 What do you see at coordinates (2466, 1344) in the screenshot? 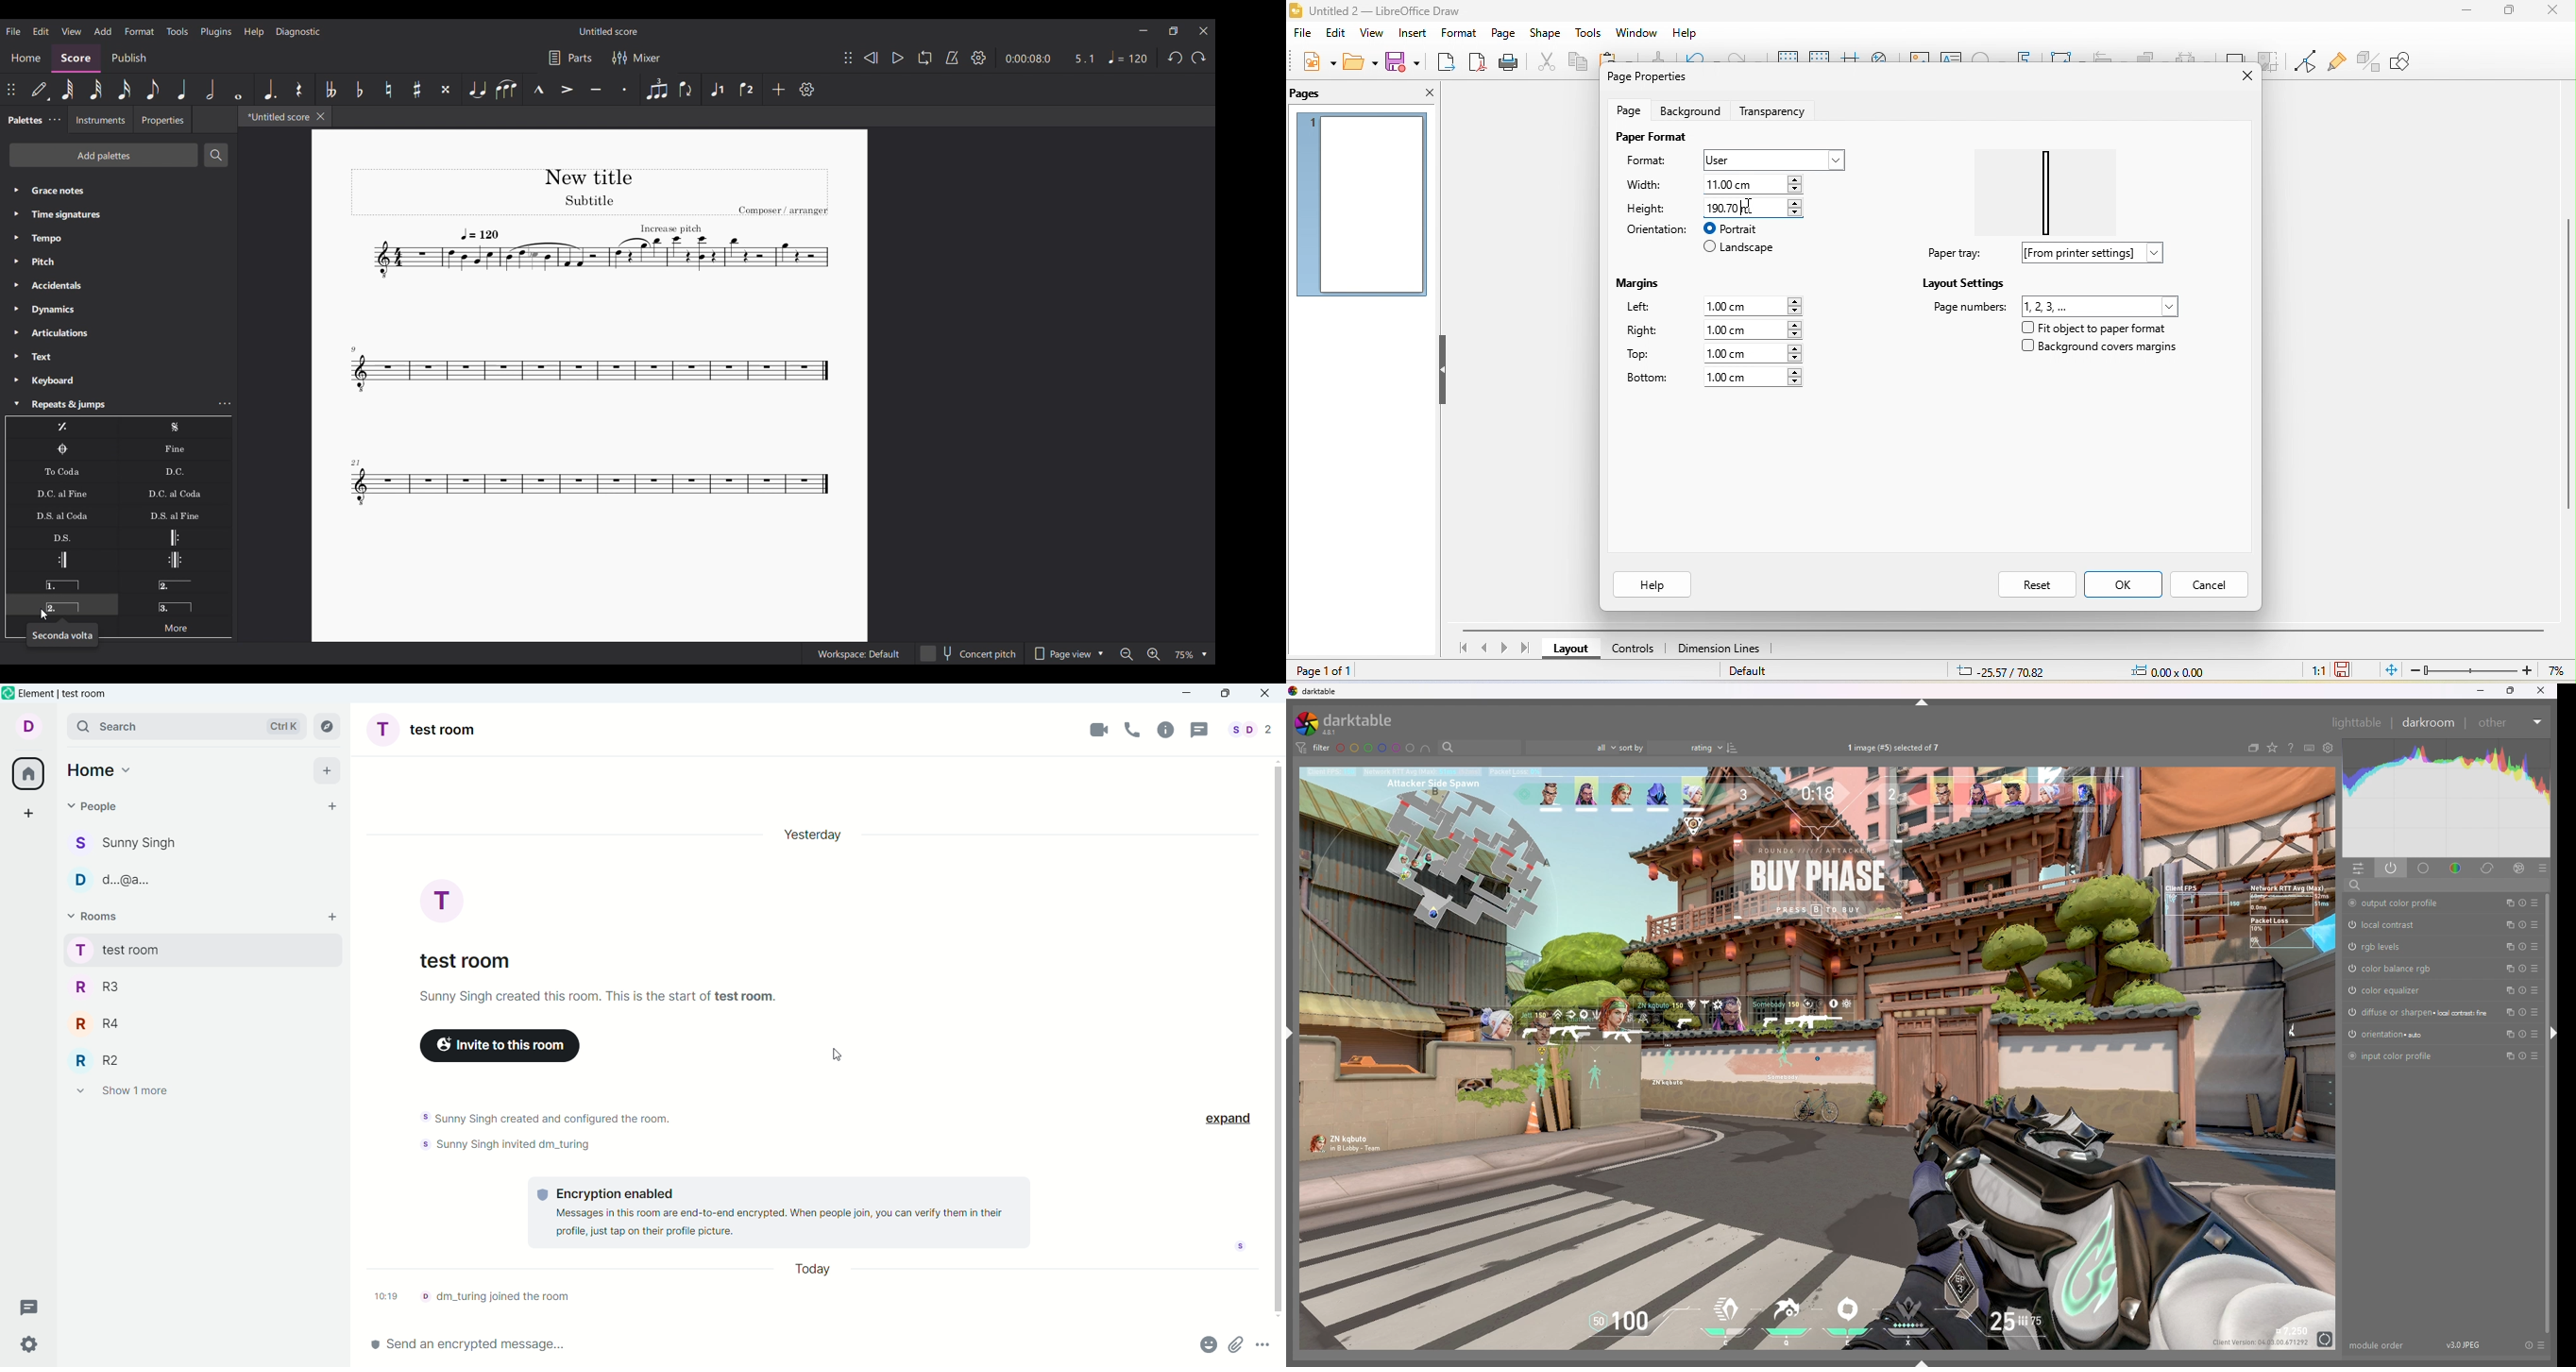
I see `version` at bounding box center [2466, 1344].